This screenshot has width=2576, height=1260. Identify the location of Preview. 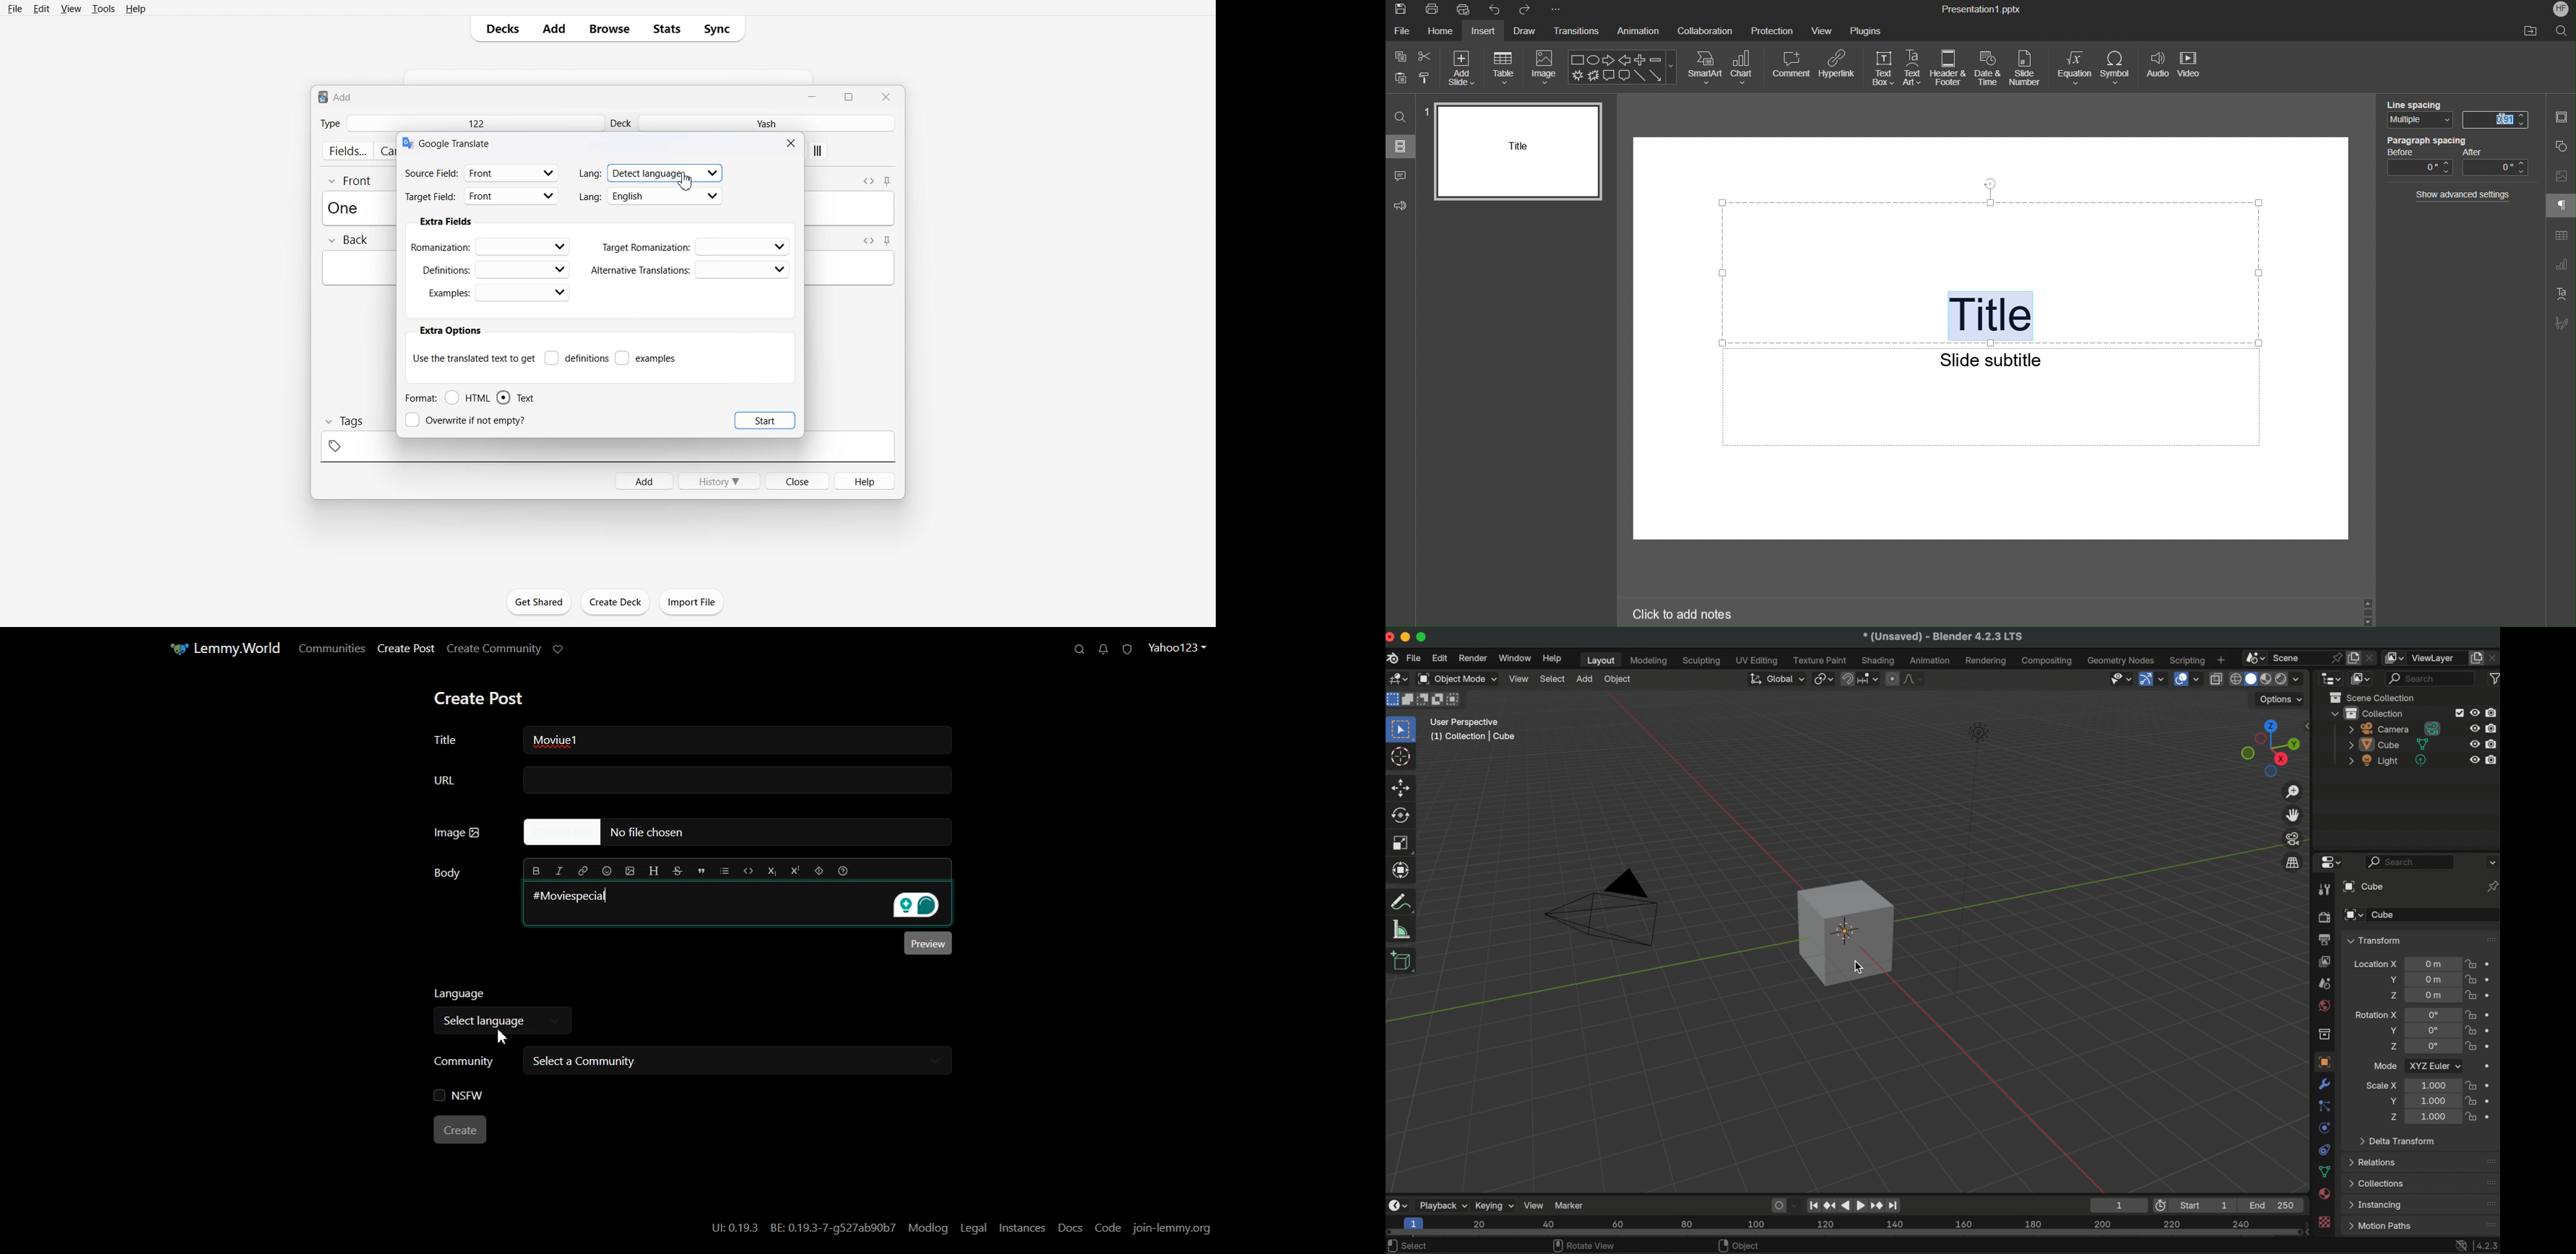
(929, 945).